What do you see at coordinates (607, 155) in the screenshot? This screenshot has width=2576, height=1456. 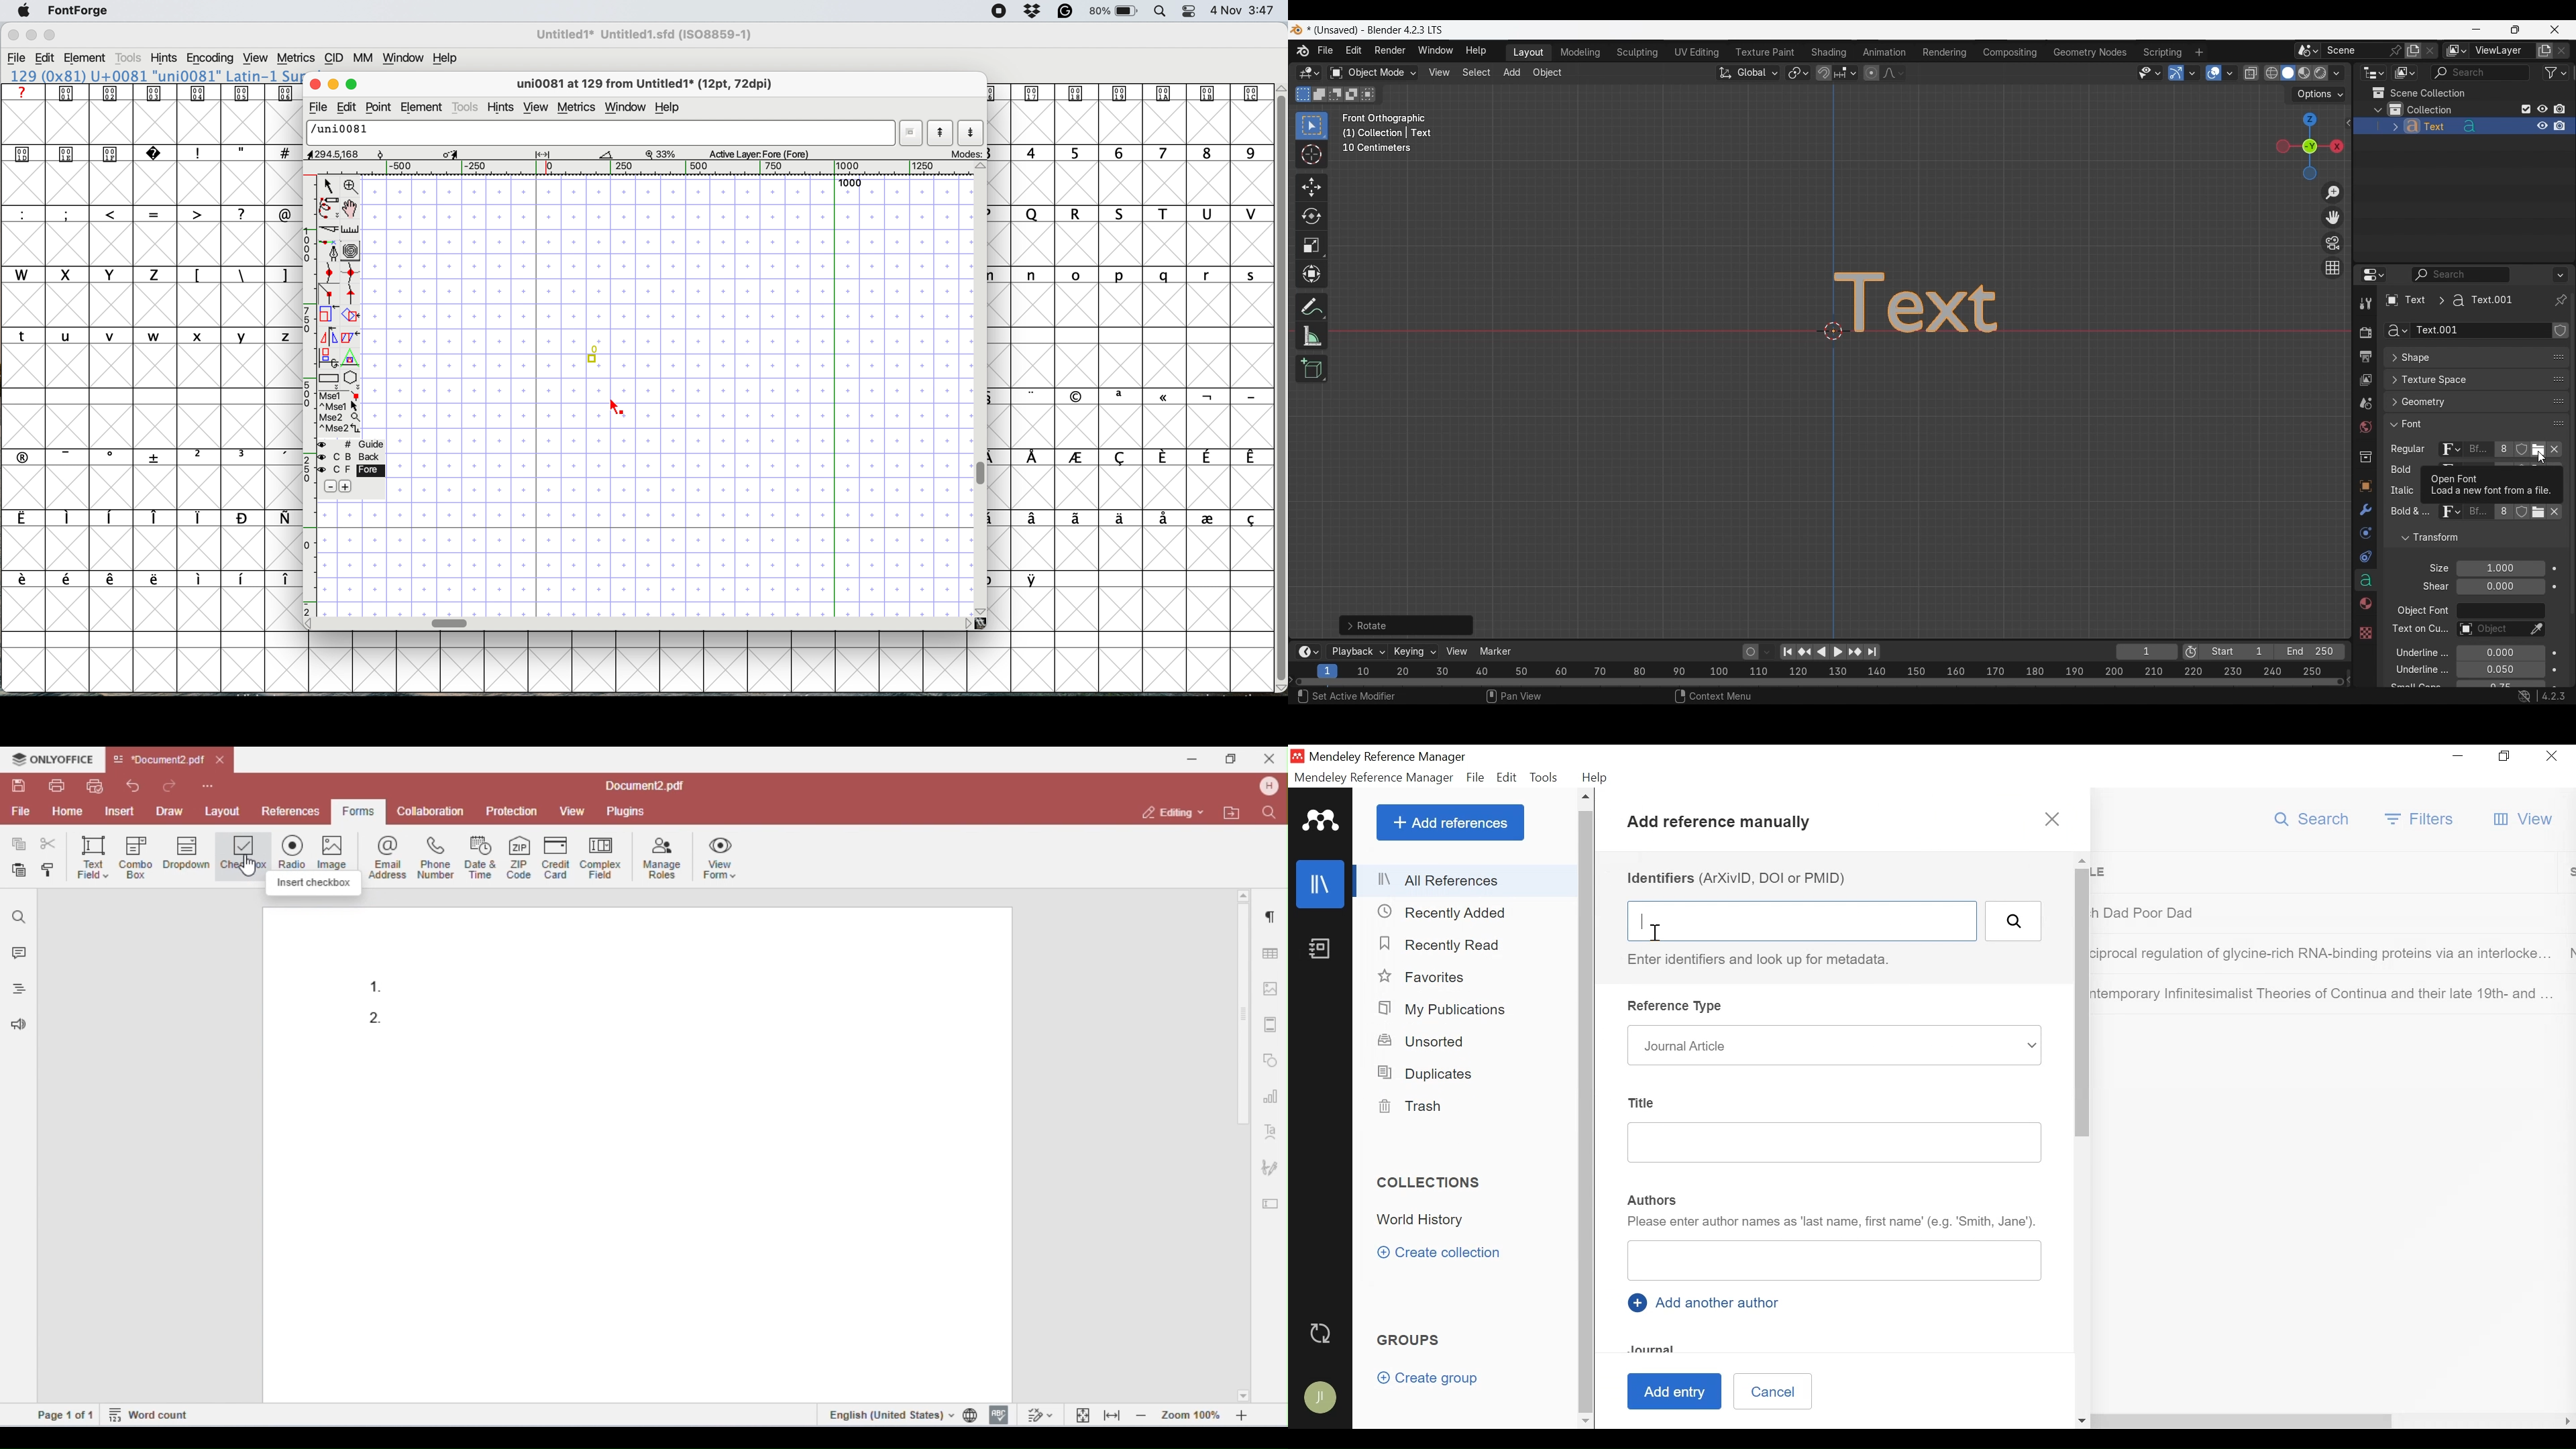 I see `Measure Tool` at bounding box center [607, 155].